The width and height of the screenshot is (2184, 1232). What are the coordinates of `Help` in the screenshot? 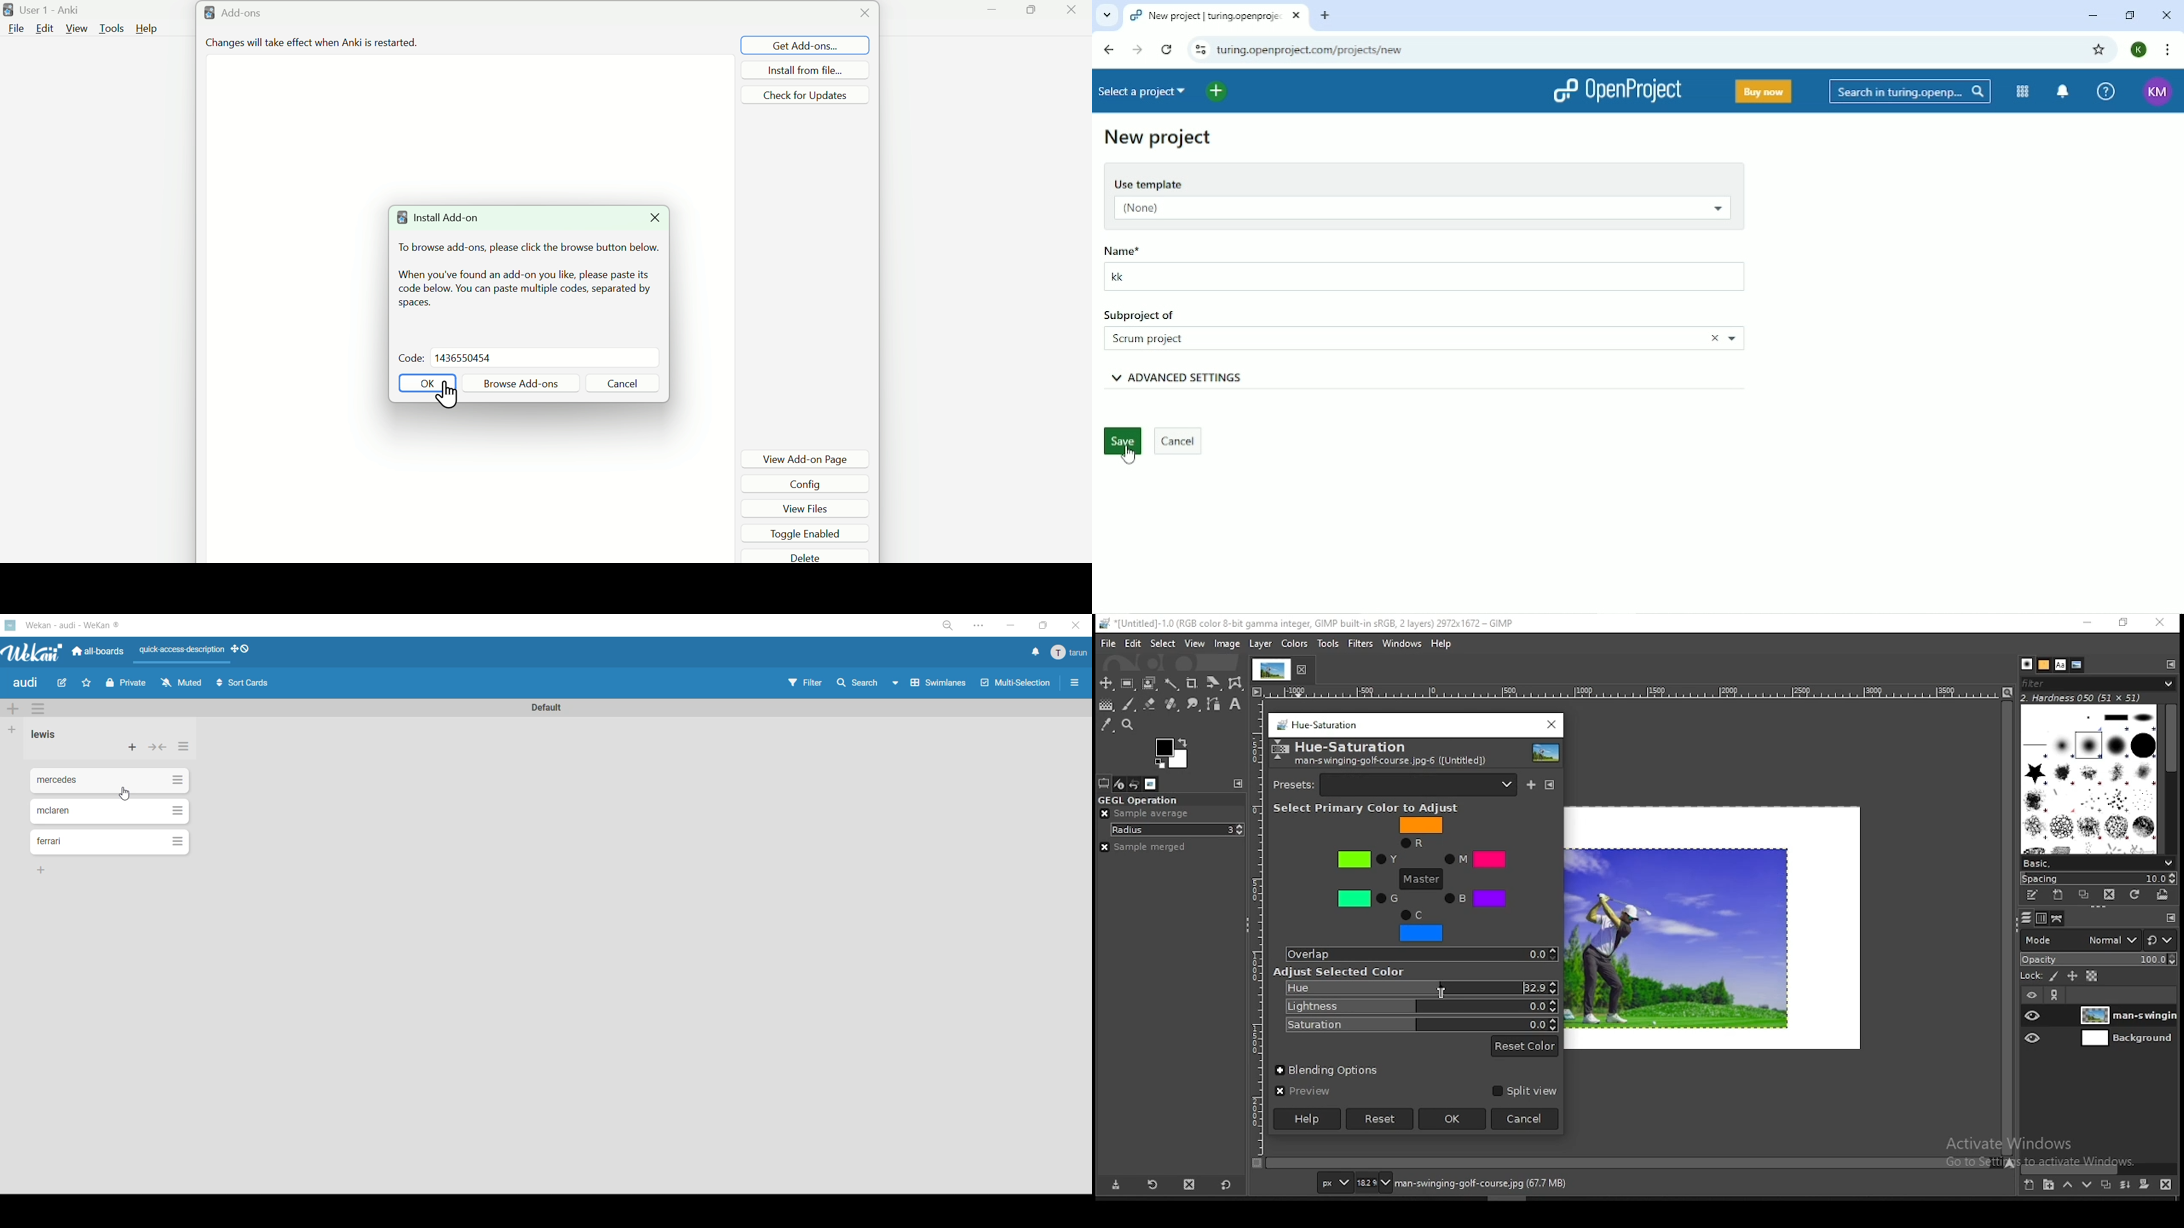 It's located at (147, 28).